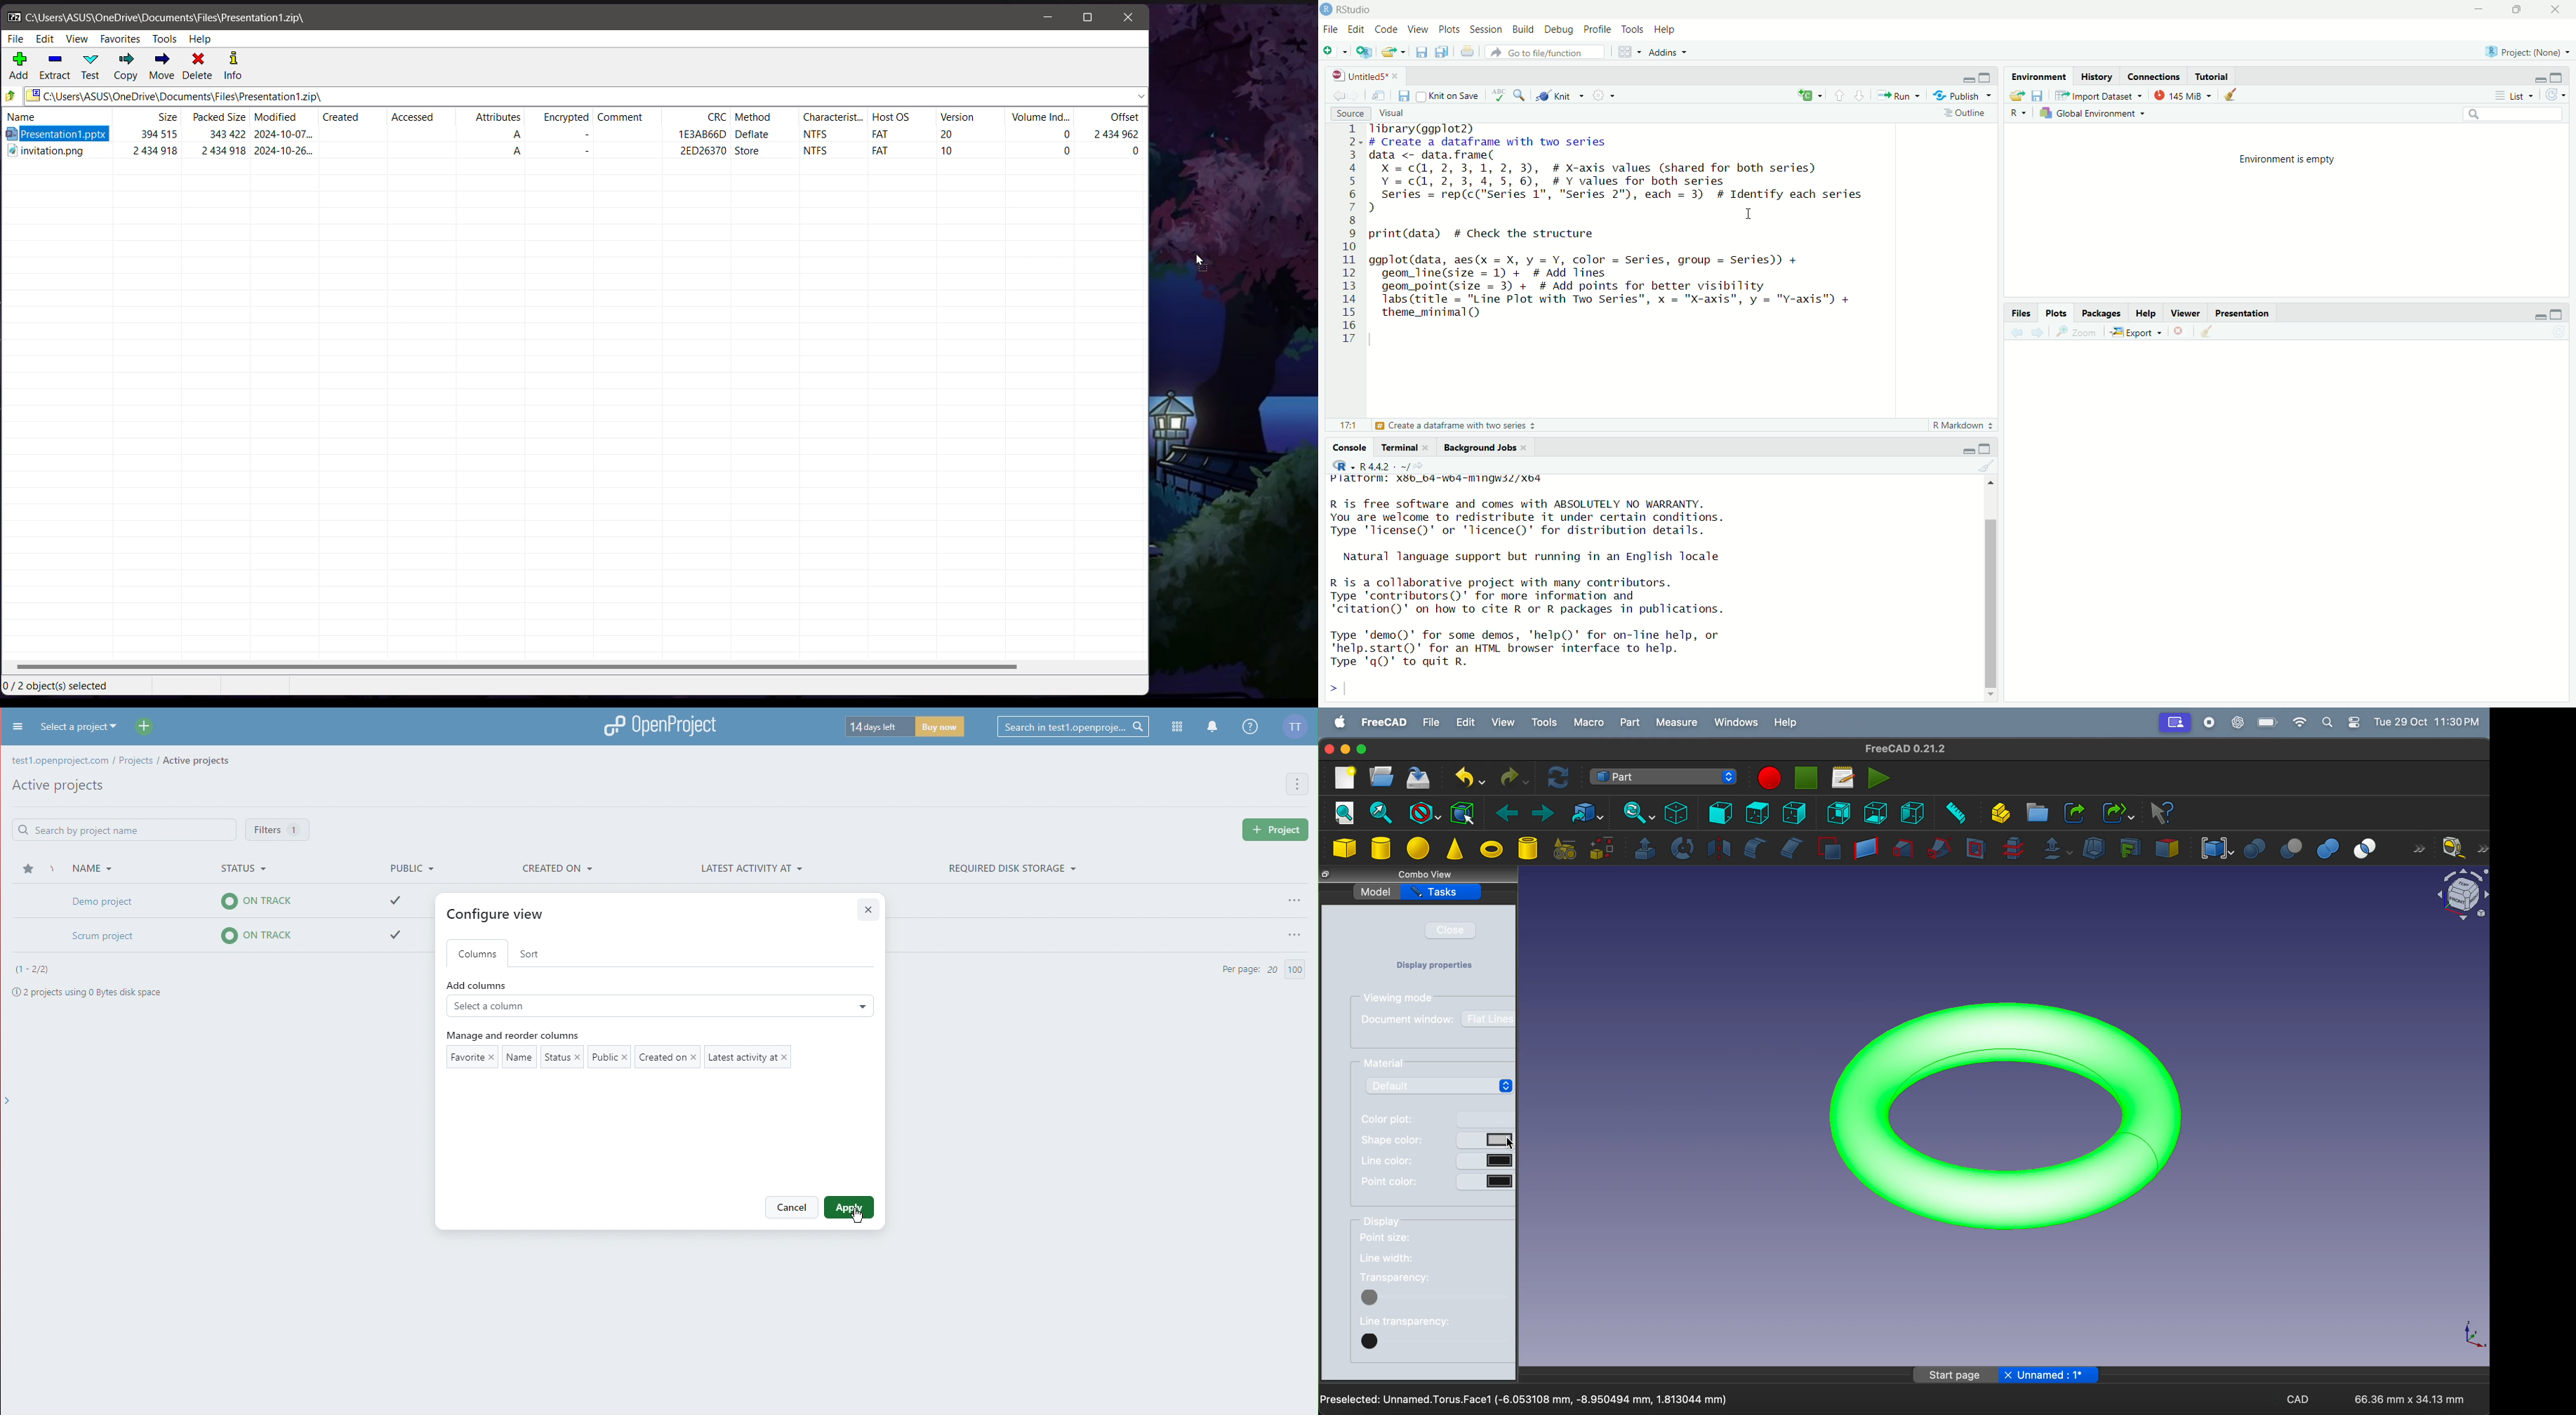 The image size is (2576, 1428). I want to click on object view, so click(2461, 896).